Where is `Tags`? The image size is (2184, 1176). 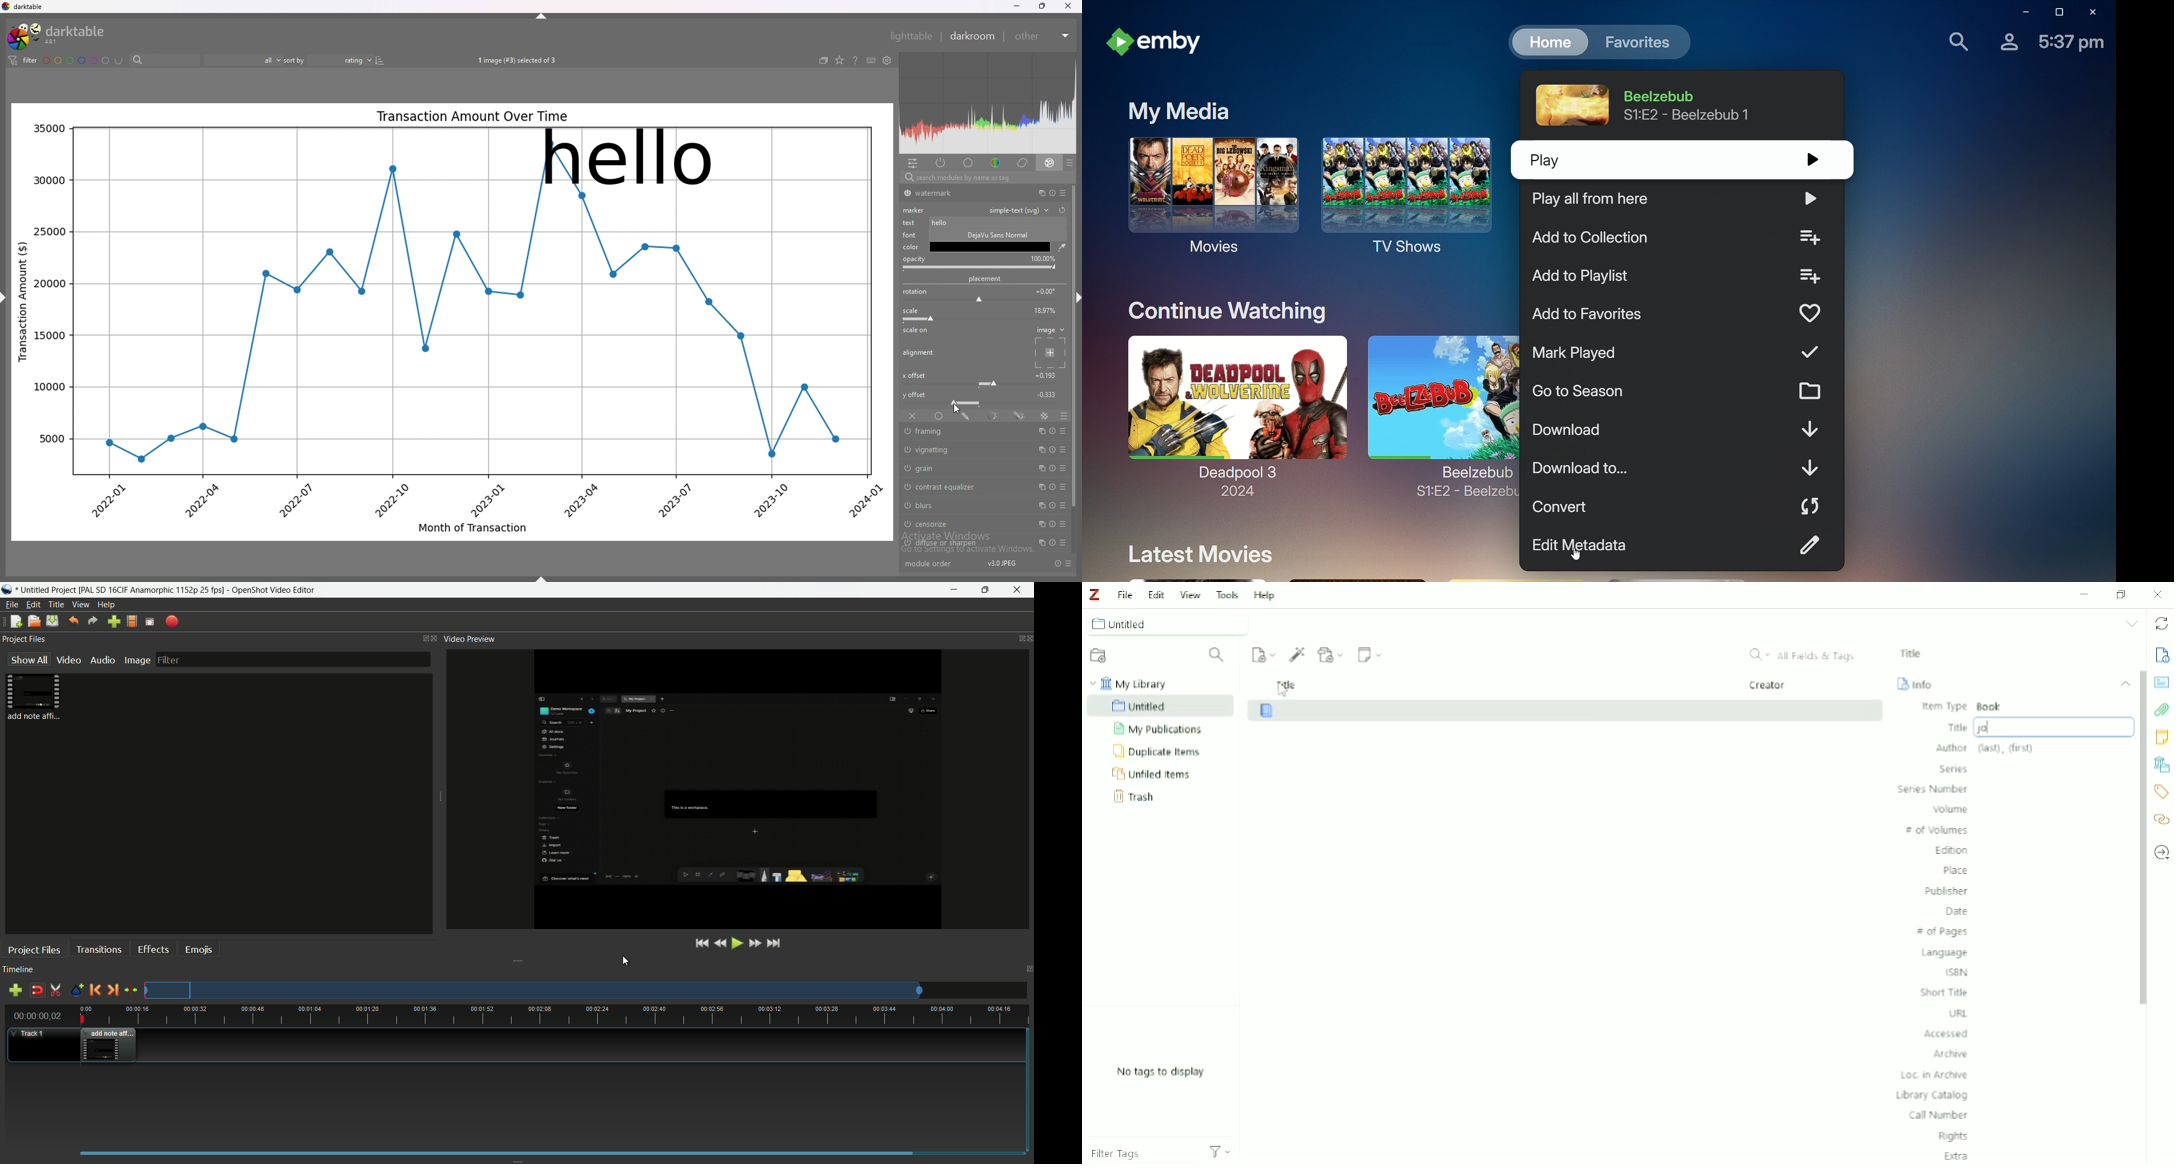 Tags is located at coordinates (2162, 792).